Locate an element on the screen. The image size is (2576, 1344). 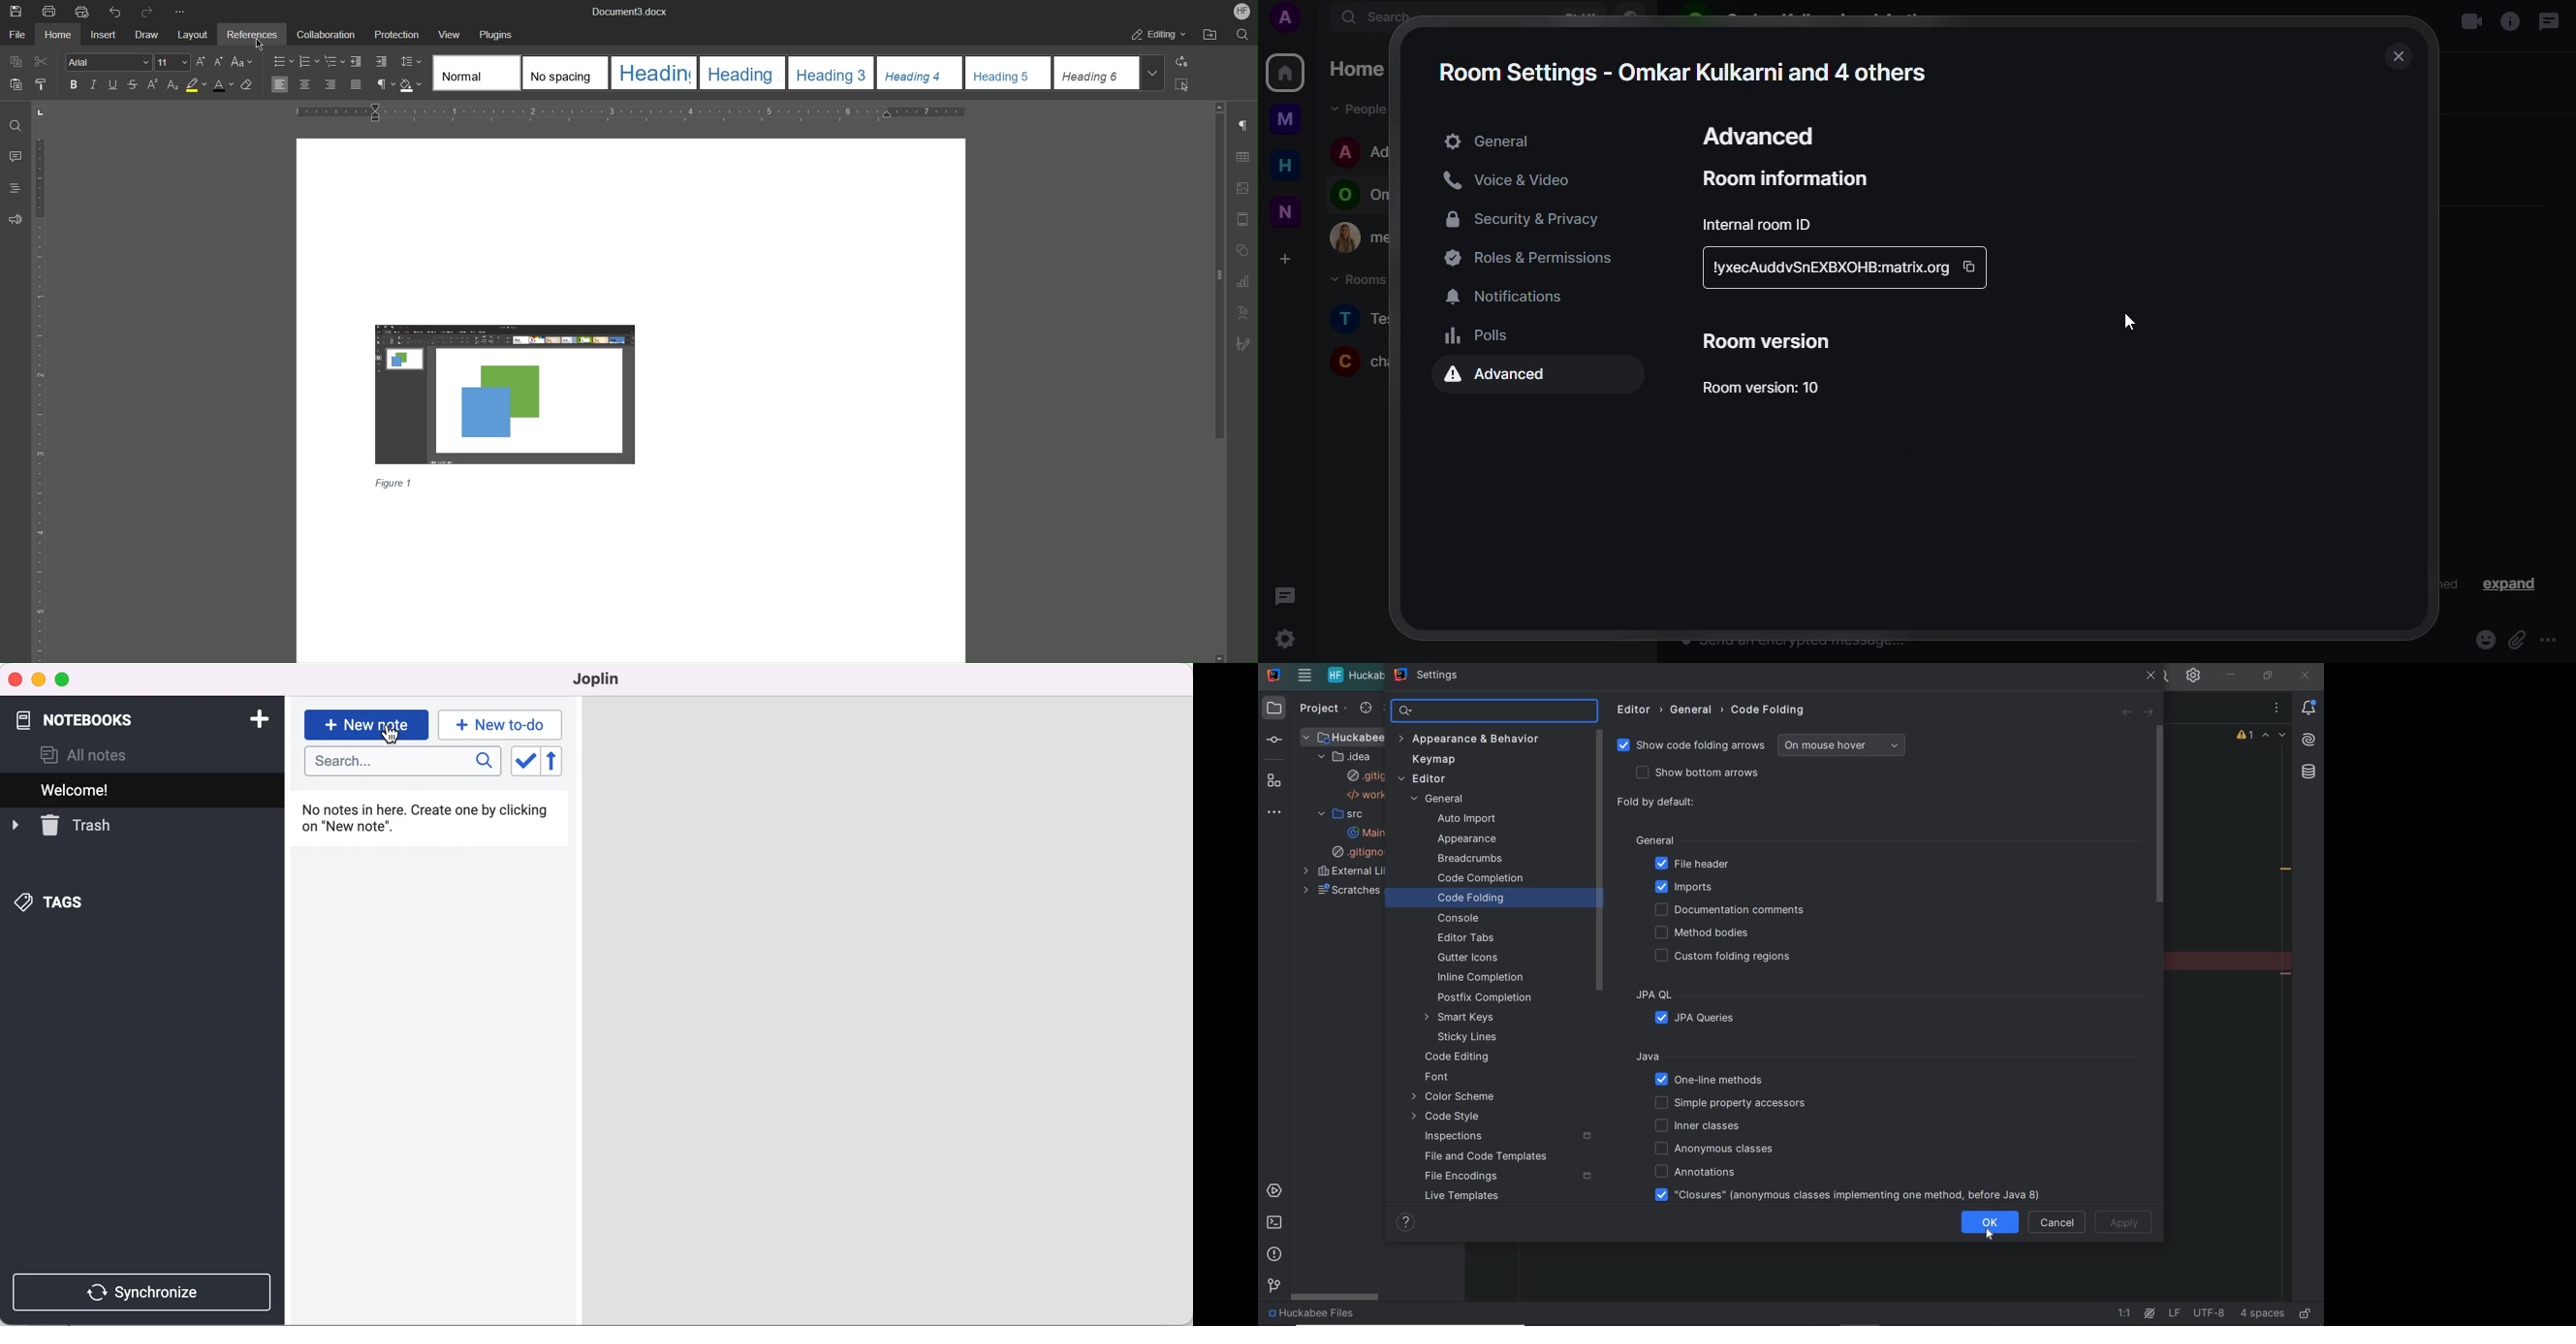
synchronize is located at coordinates (145, 1292).